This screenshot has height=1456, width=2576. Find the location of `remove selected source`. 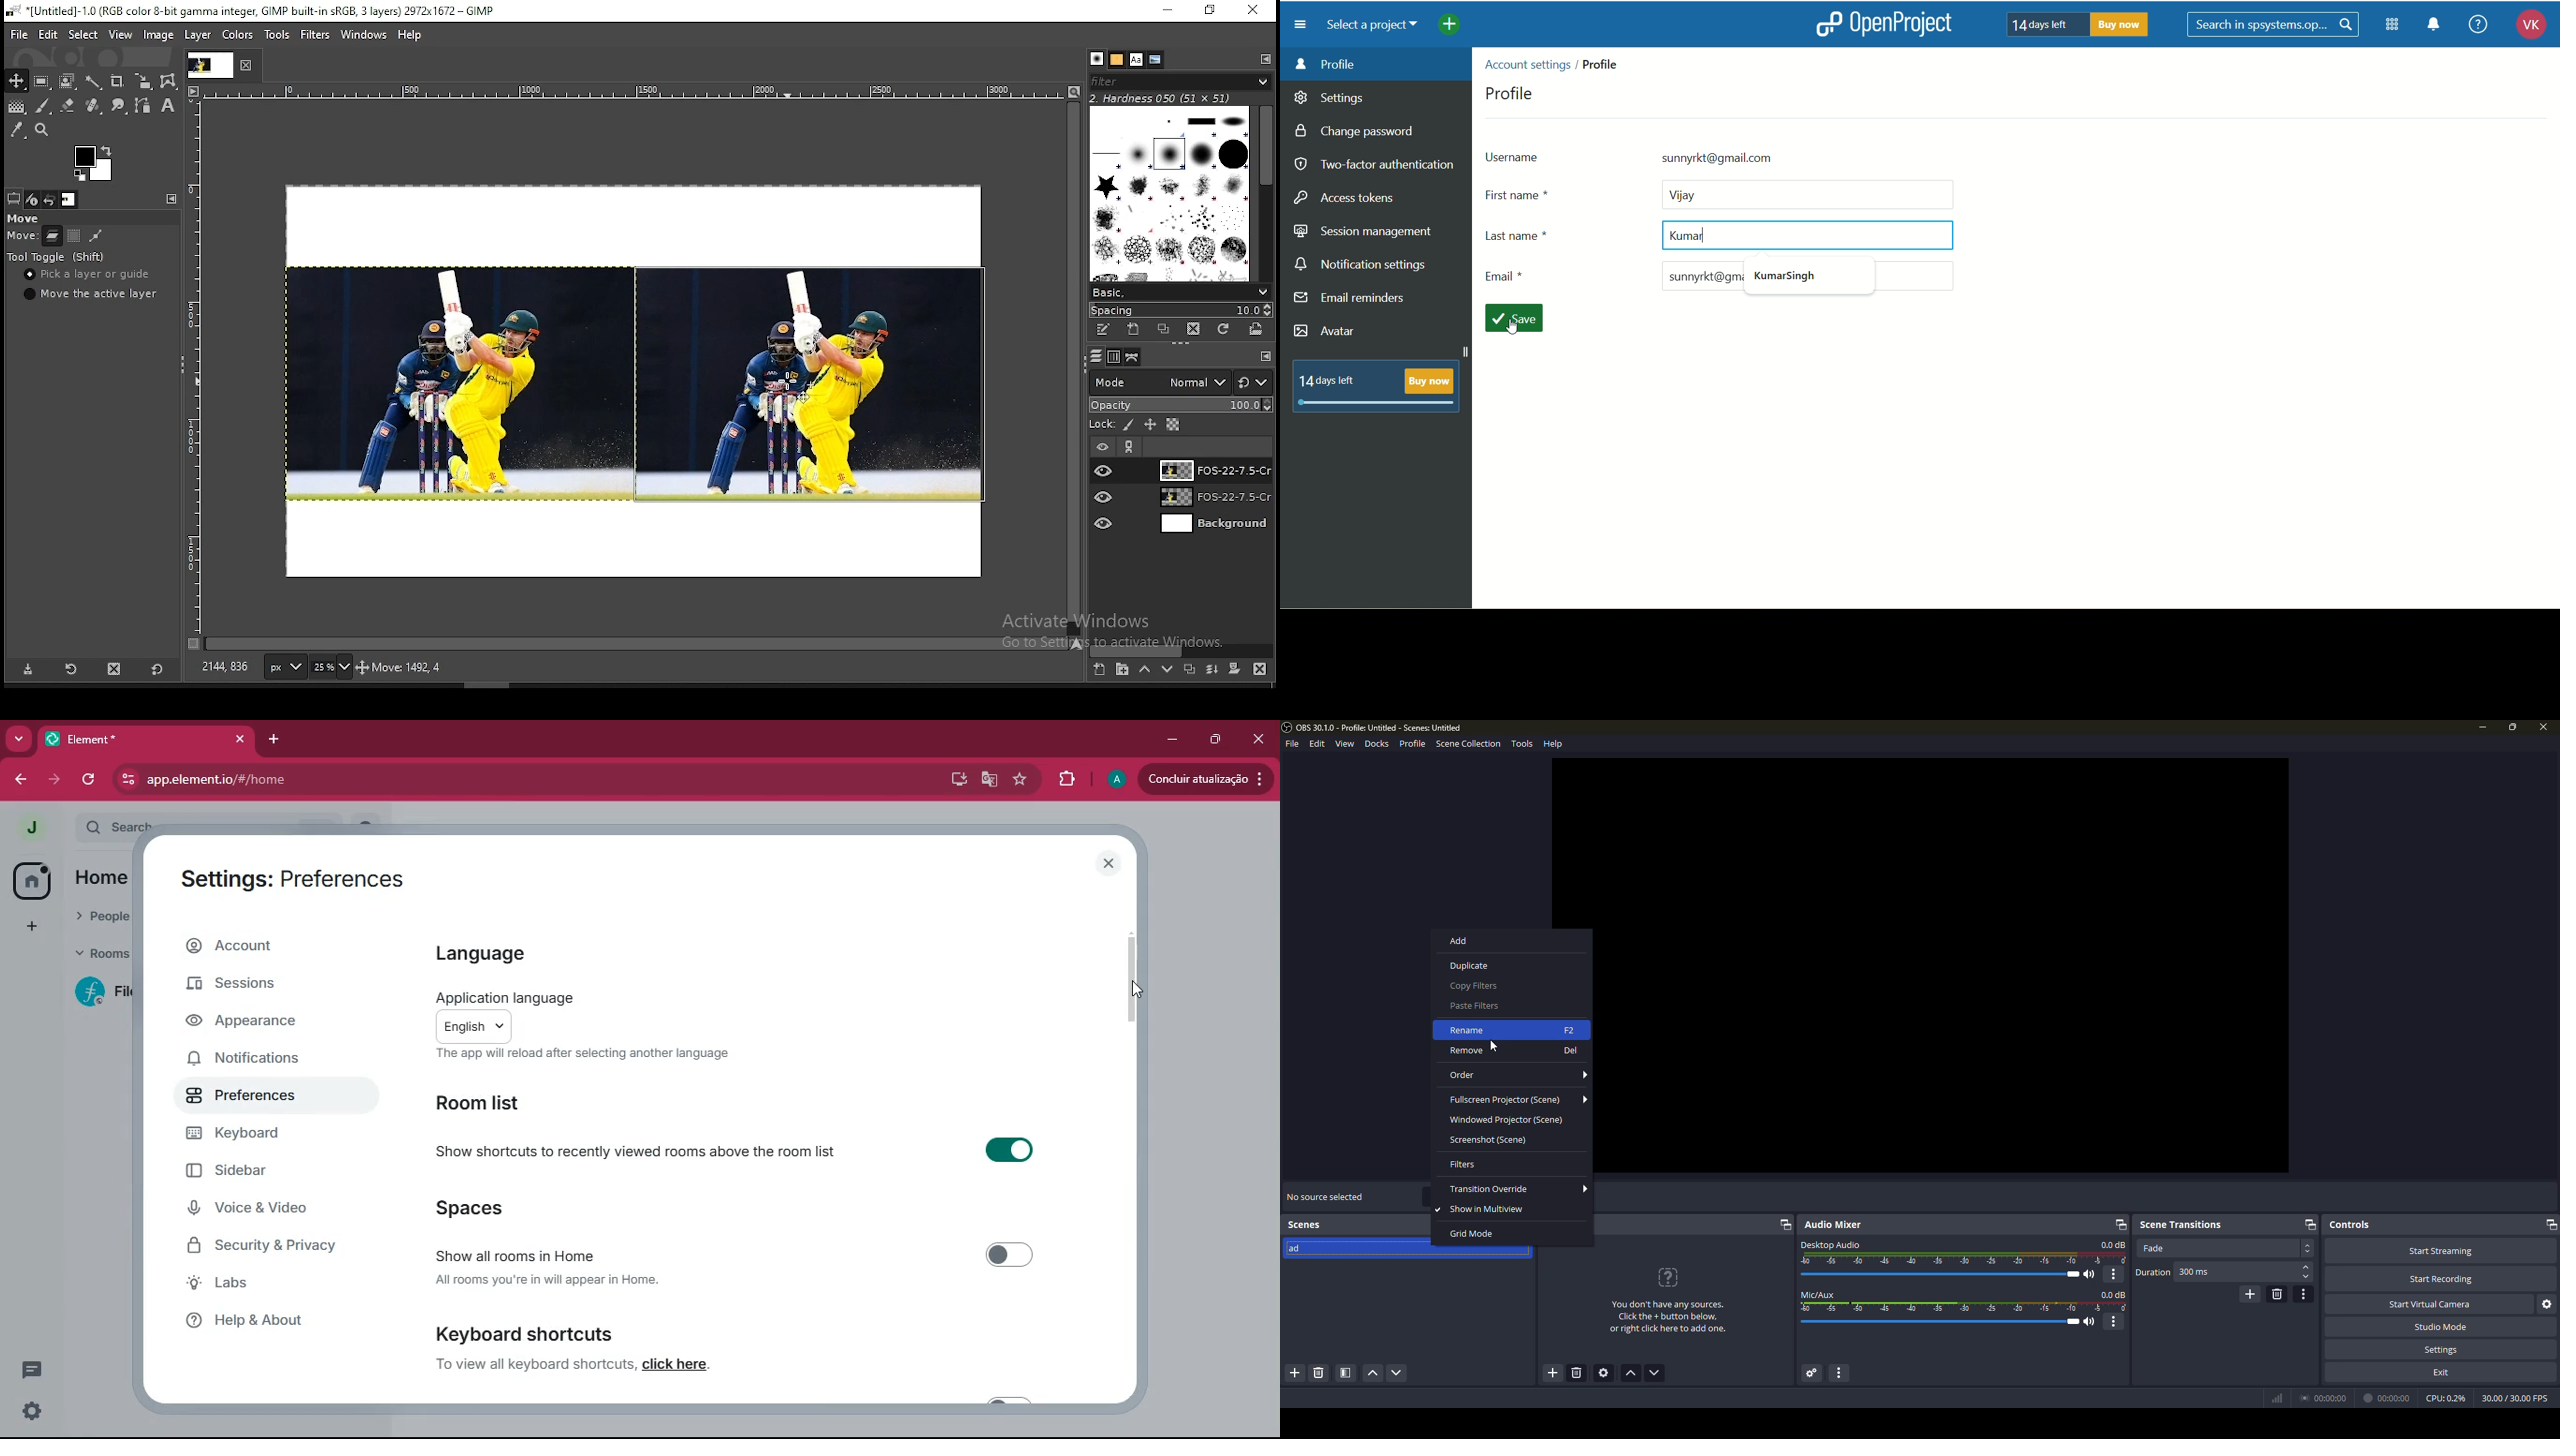

remove selected source is located at coordinates (1579, 1375).